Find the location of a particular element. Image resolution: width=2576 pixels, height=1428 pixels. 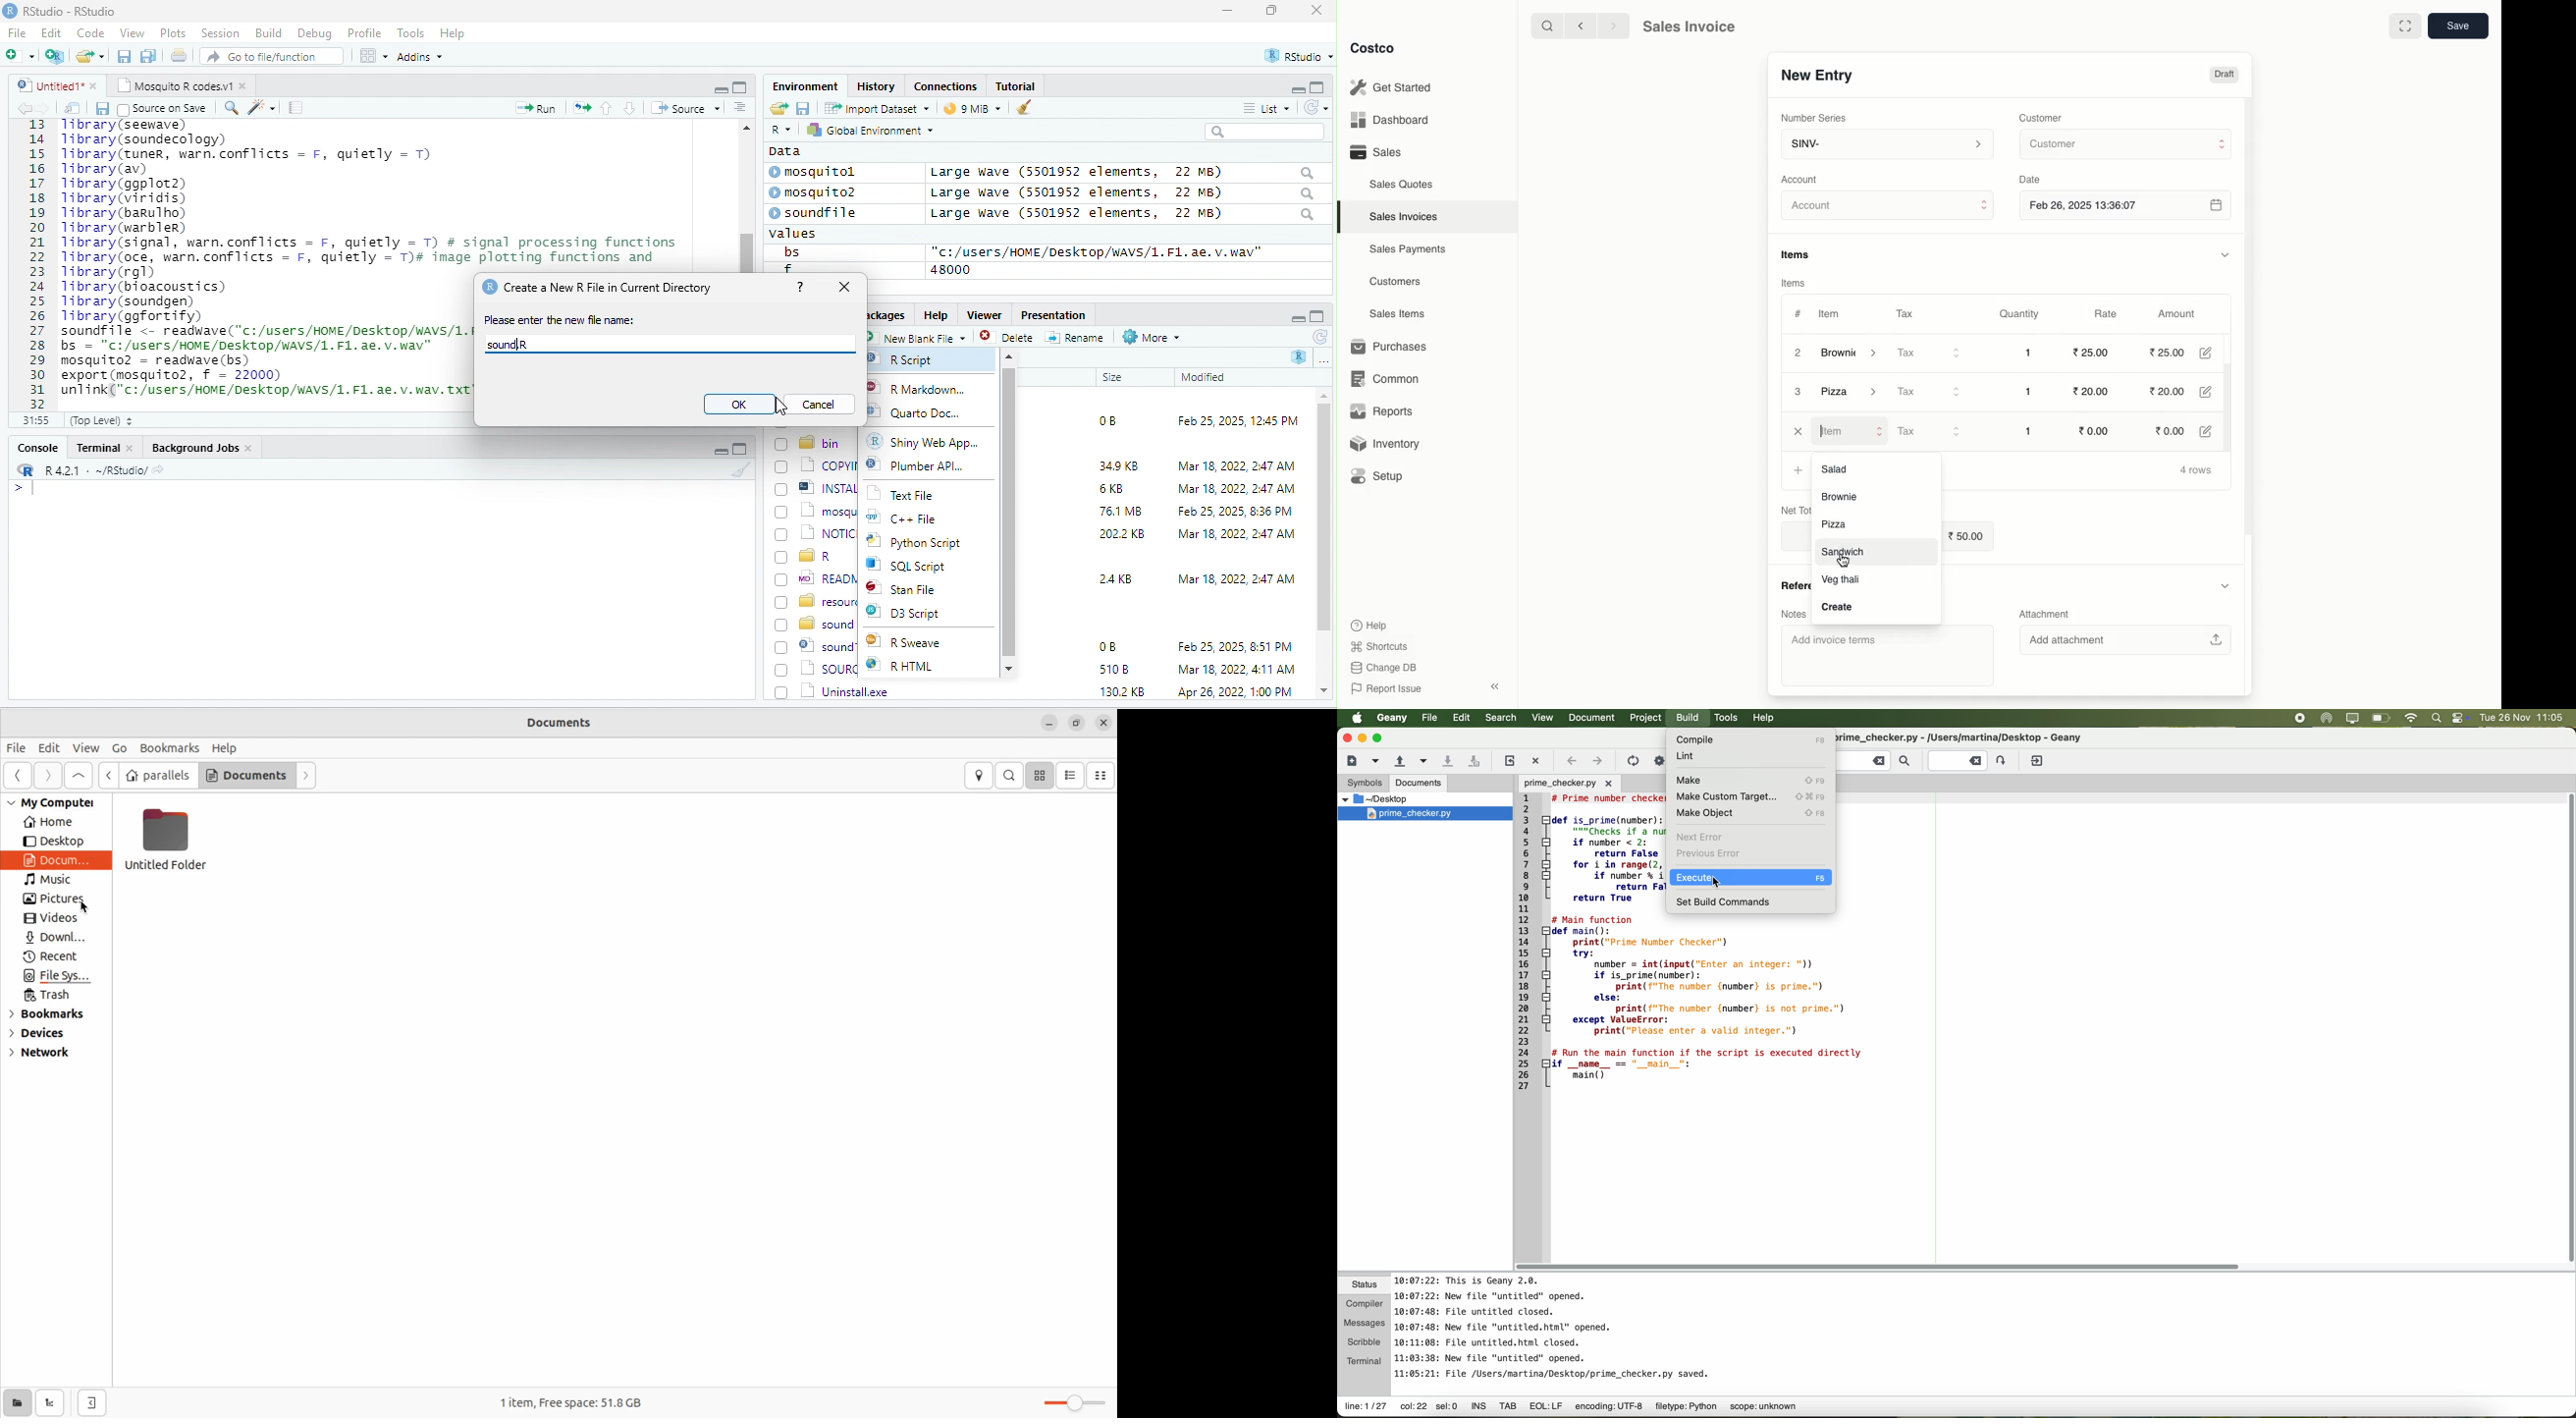

create a new file is located at coordinates (1352, 761).